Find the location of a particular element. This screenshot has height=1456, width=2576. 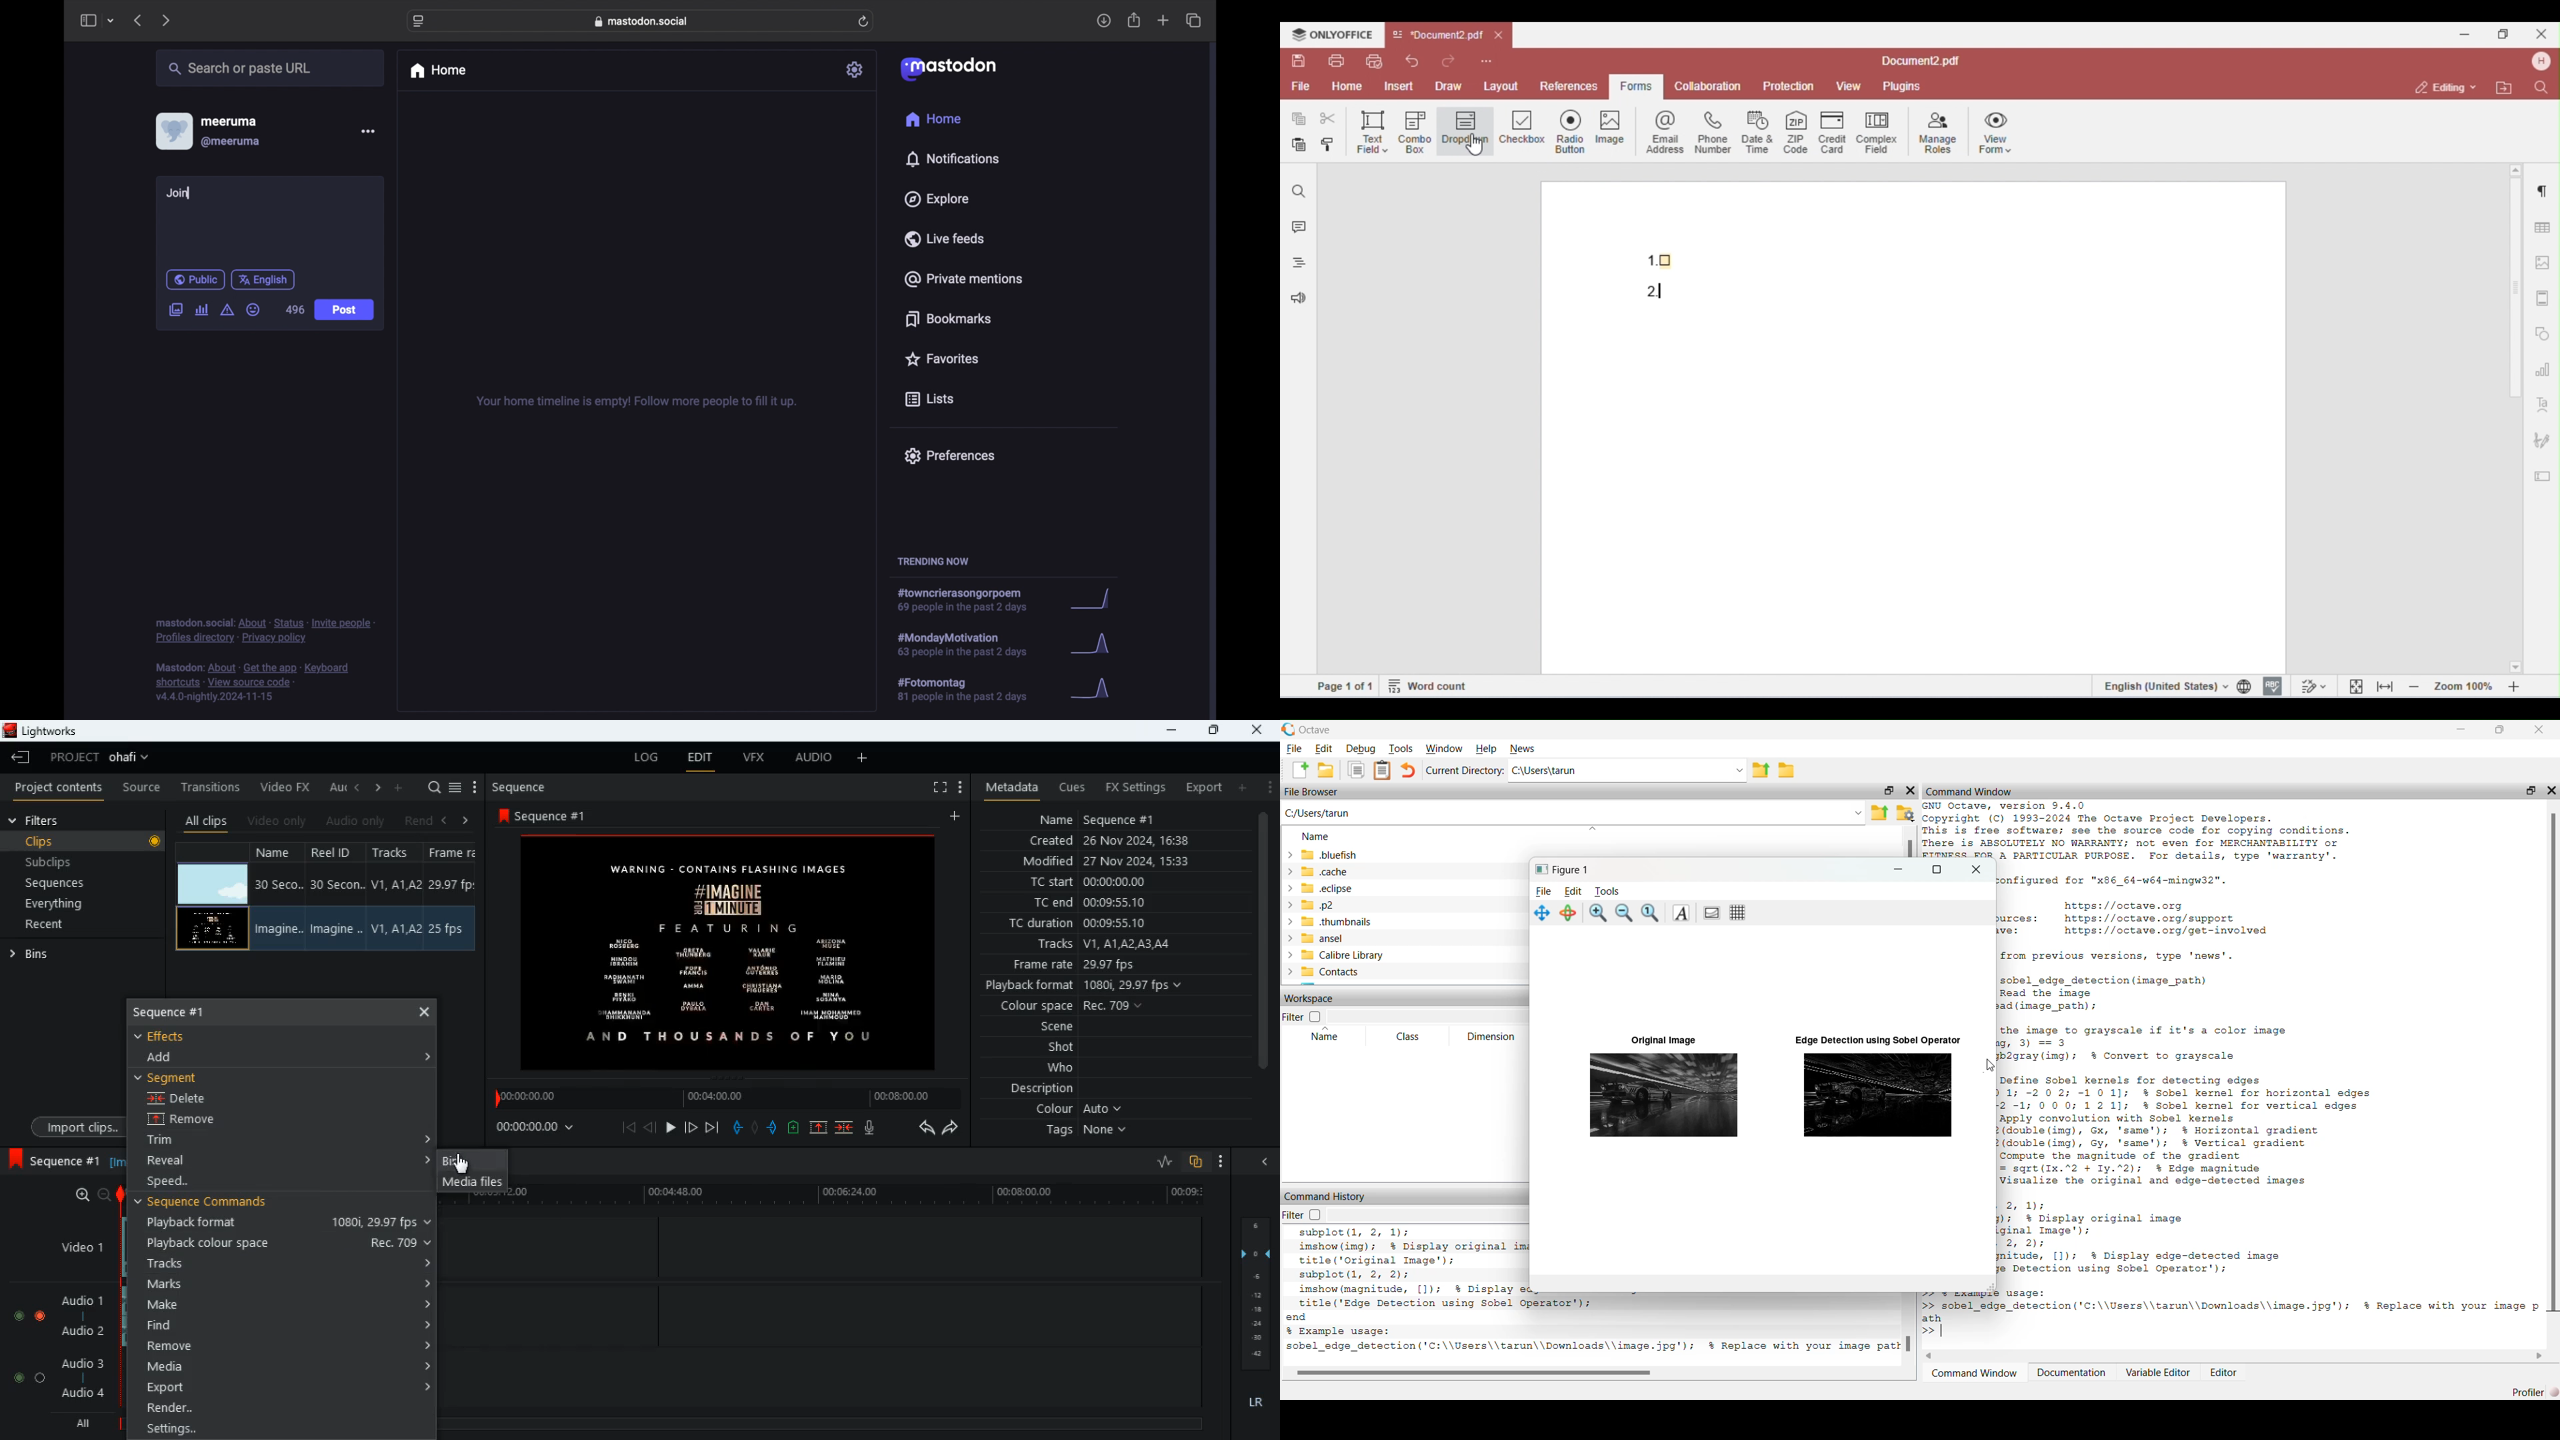

Accordion is located at coordinates (432, 1057).